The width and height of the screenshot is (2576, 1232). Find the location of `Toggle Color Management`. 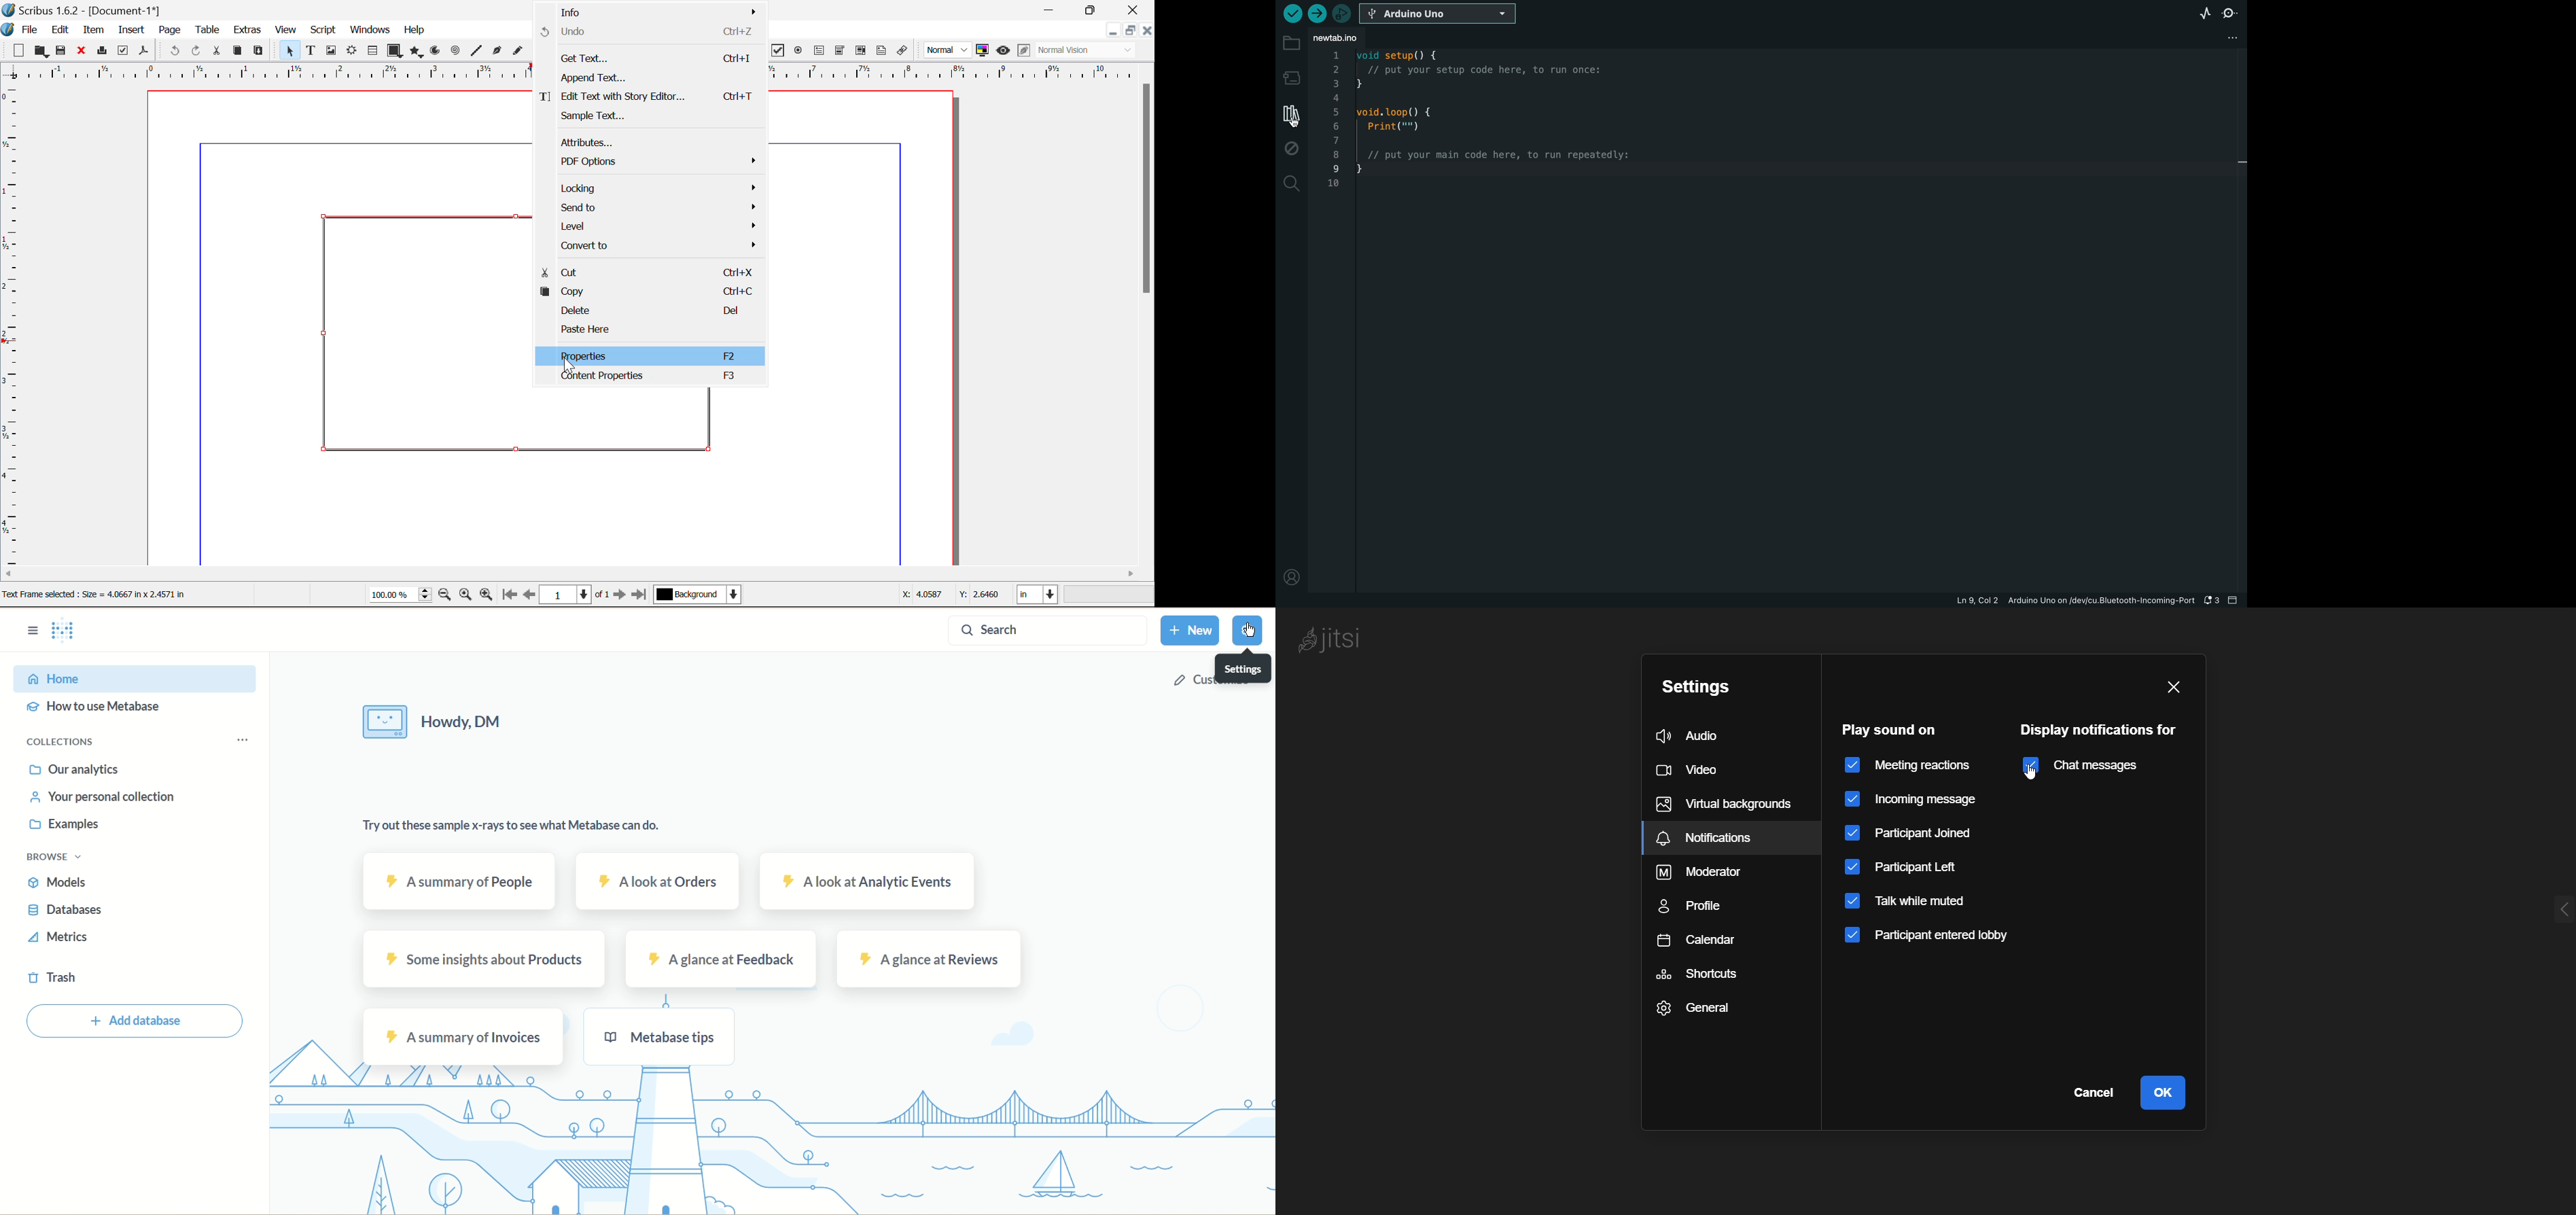

Toggle Color Management is located at coordinates (984, 51).